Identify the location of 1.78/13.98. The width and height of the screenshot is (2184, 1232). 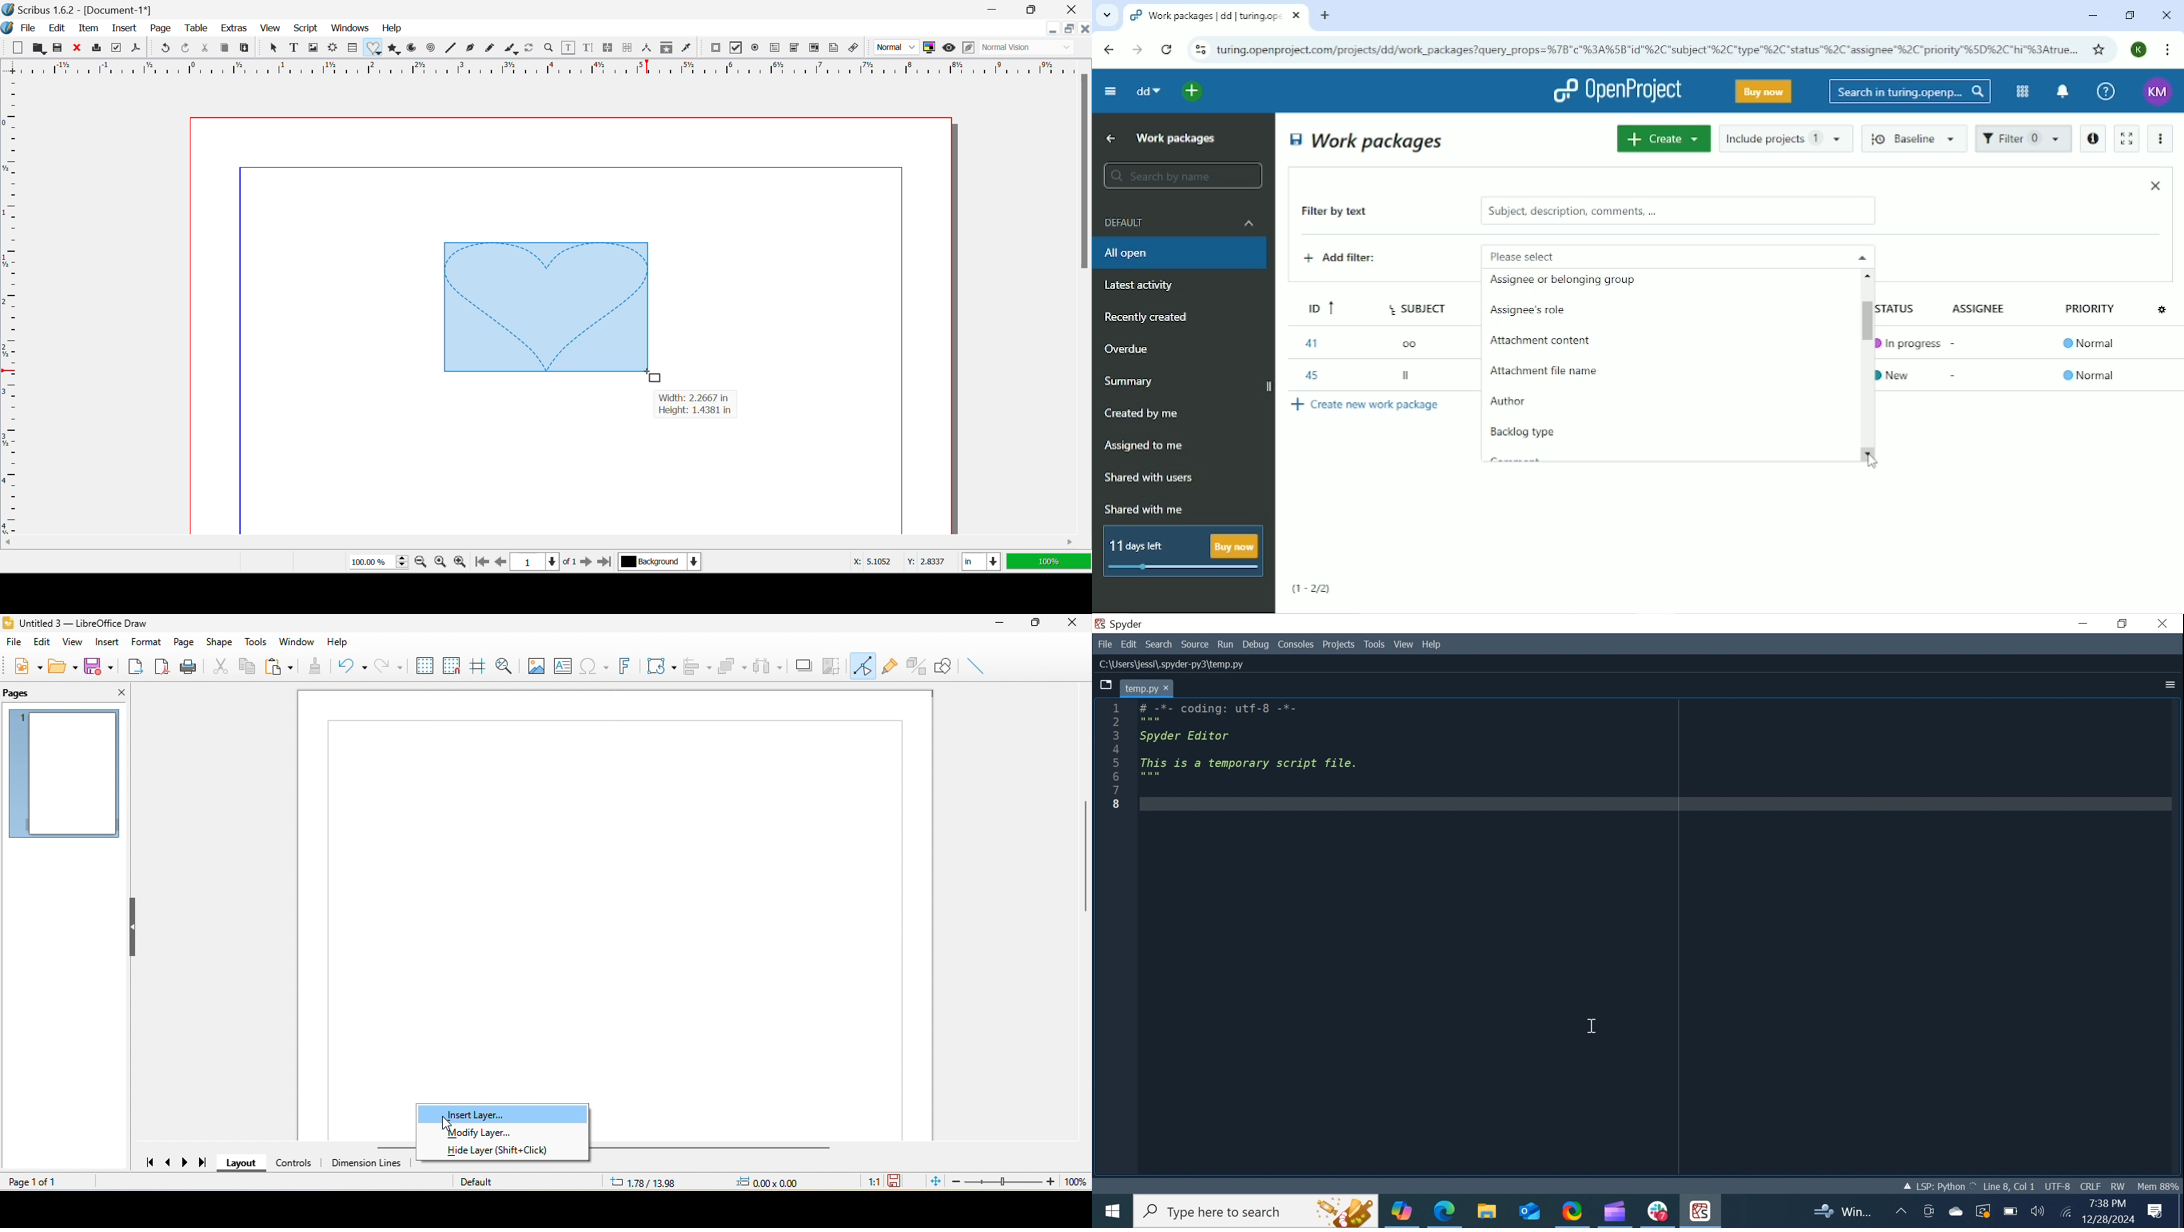
(642, 1182).